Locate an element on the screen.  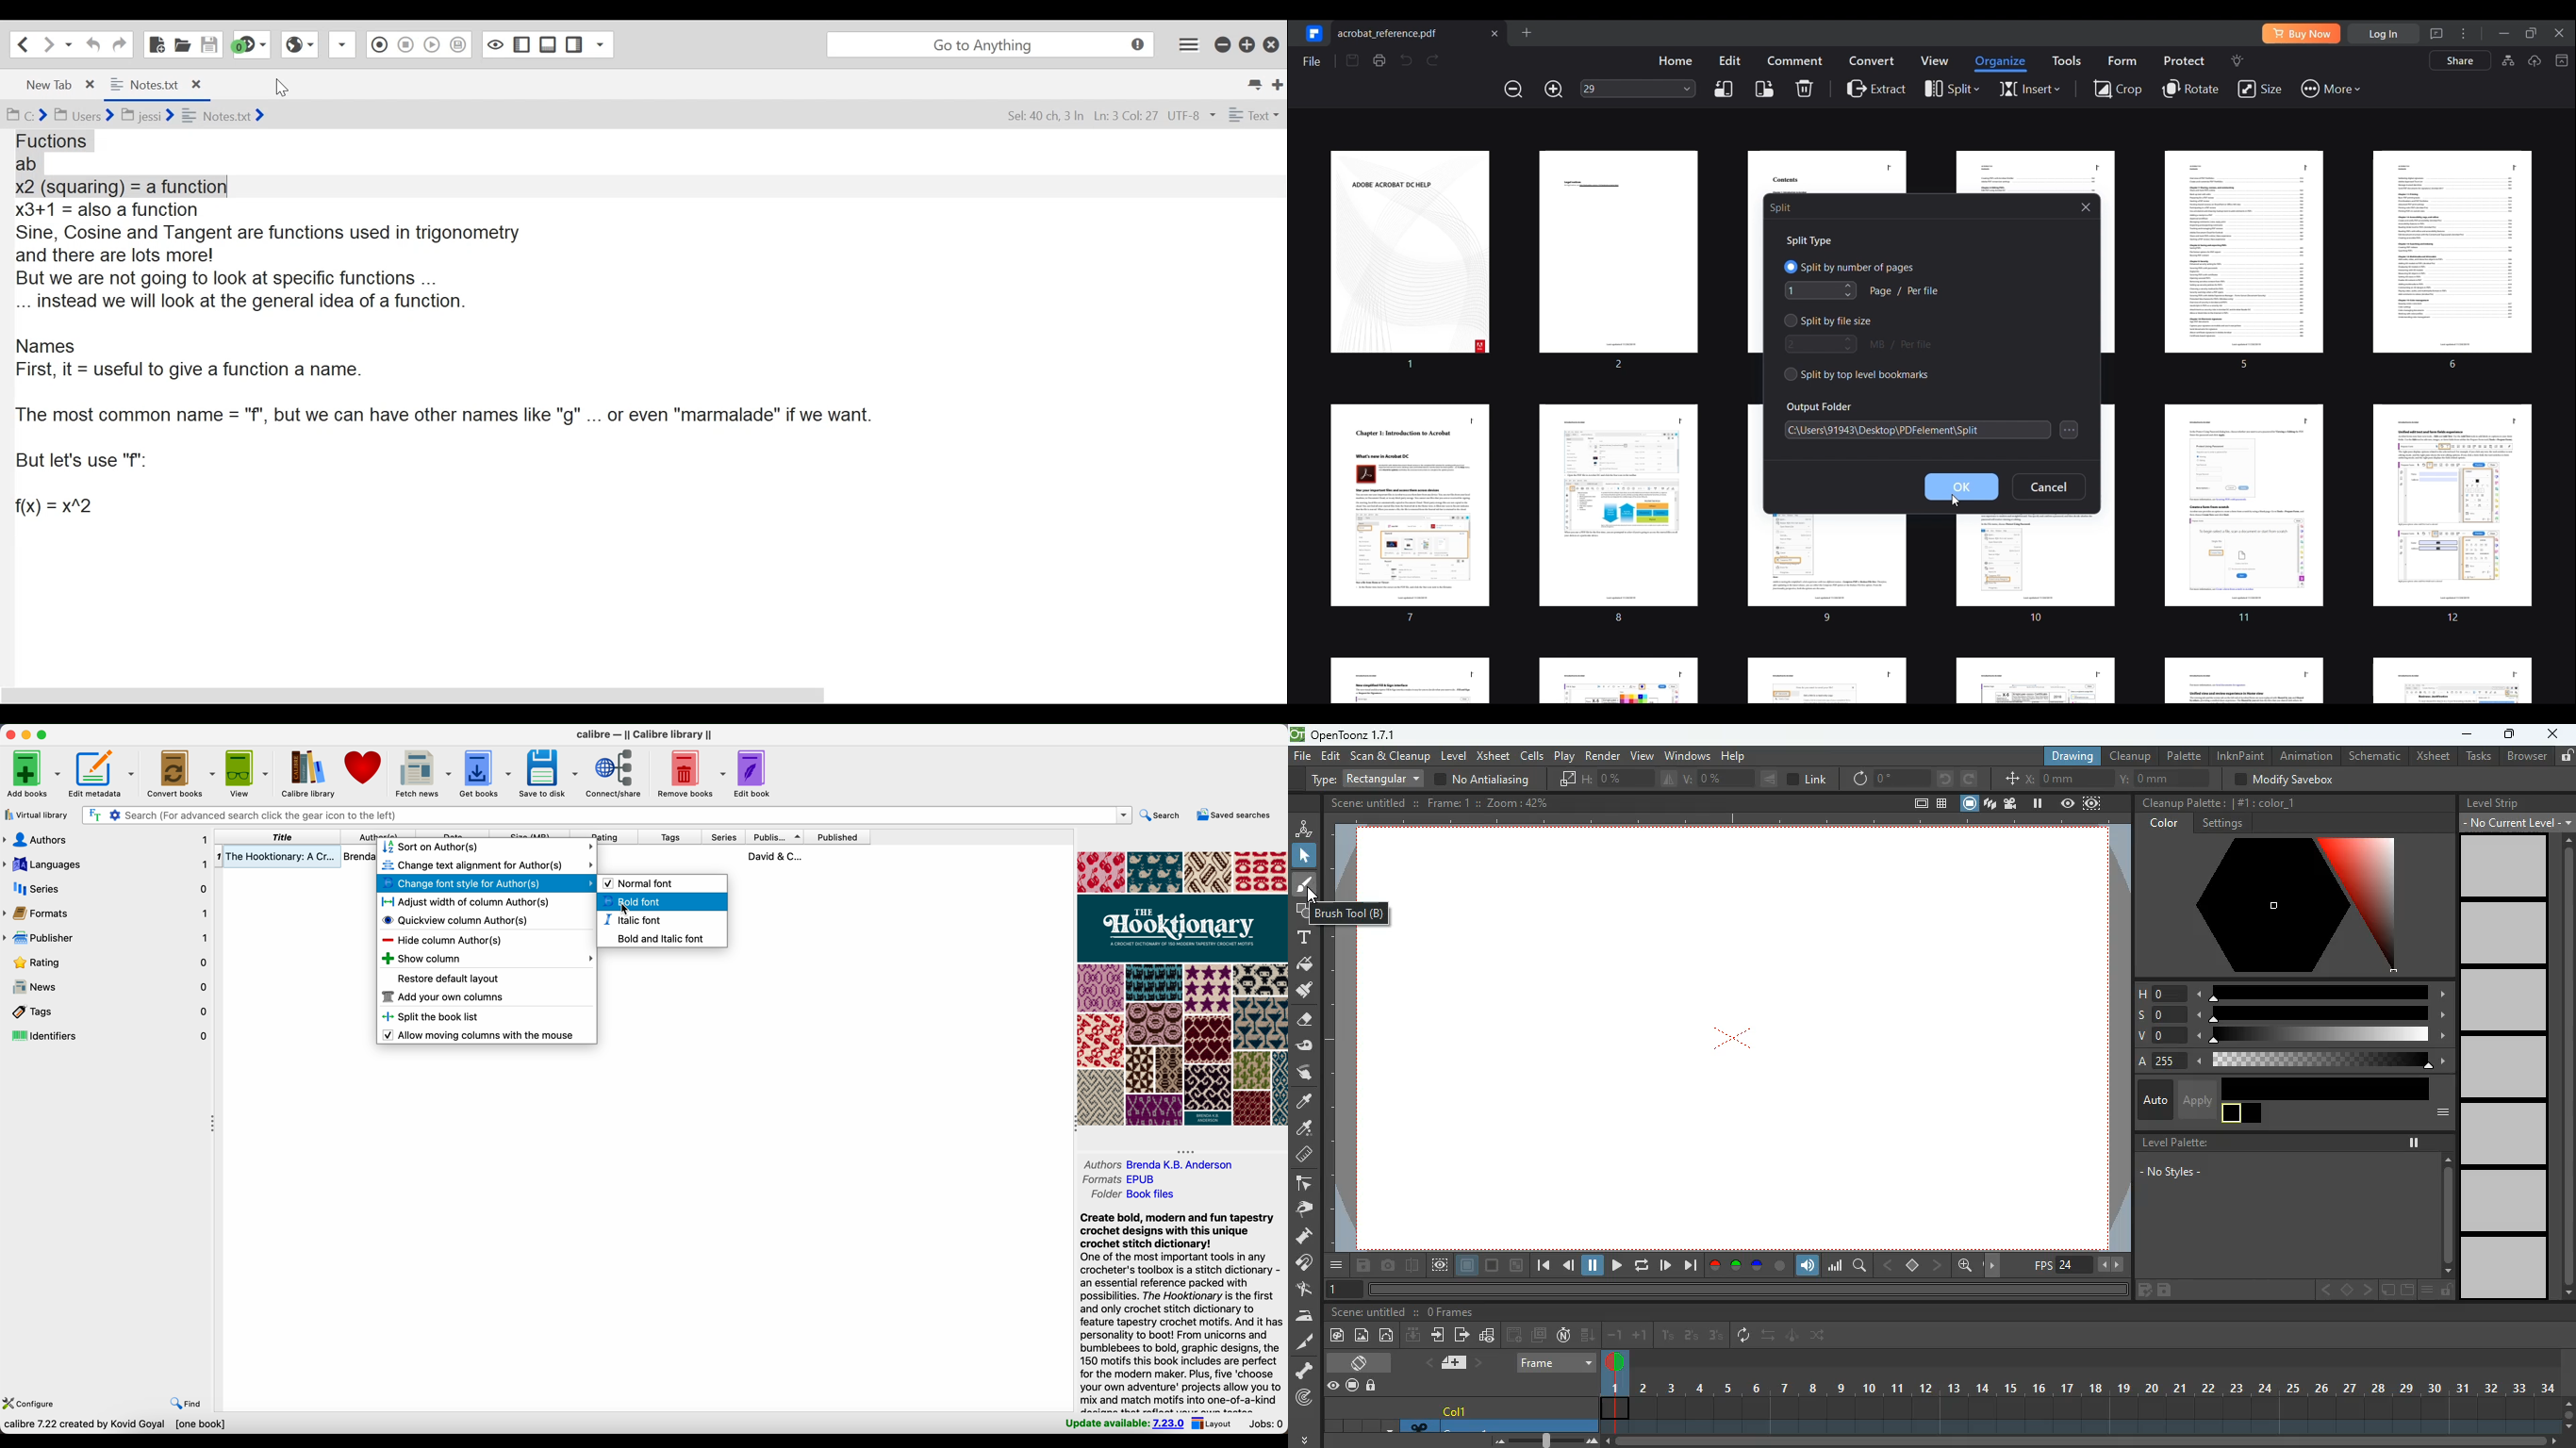
screen is located at coordinates (1970, 803).